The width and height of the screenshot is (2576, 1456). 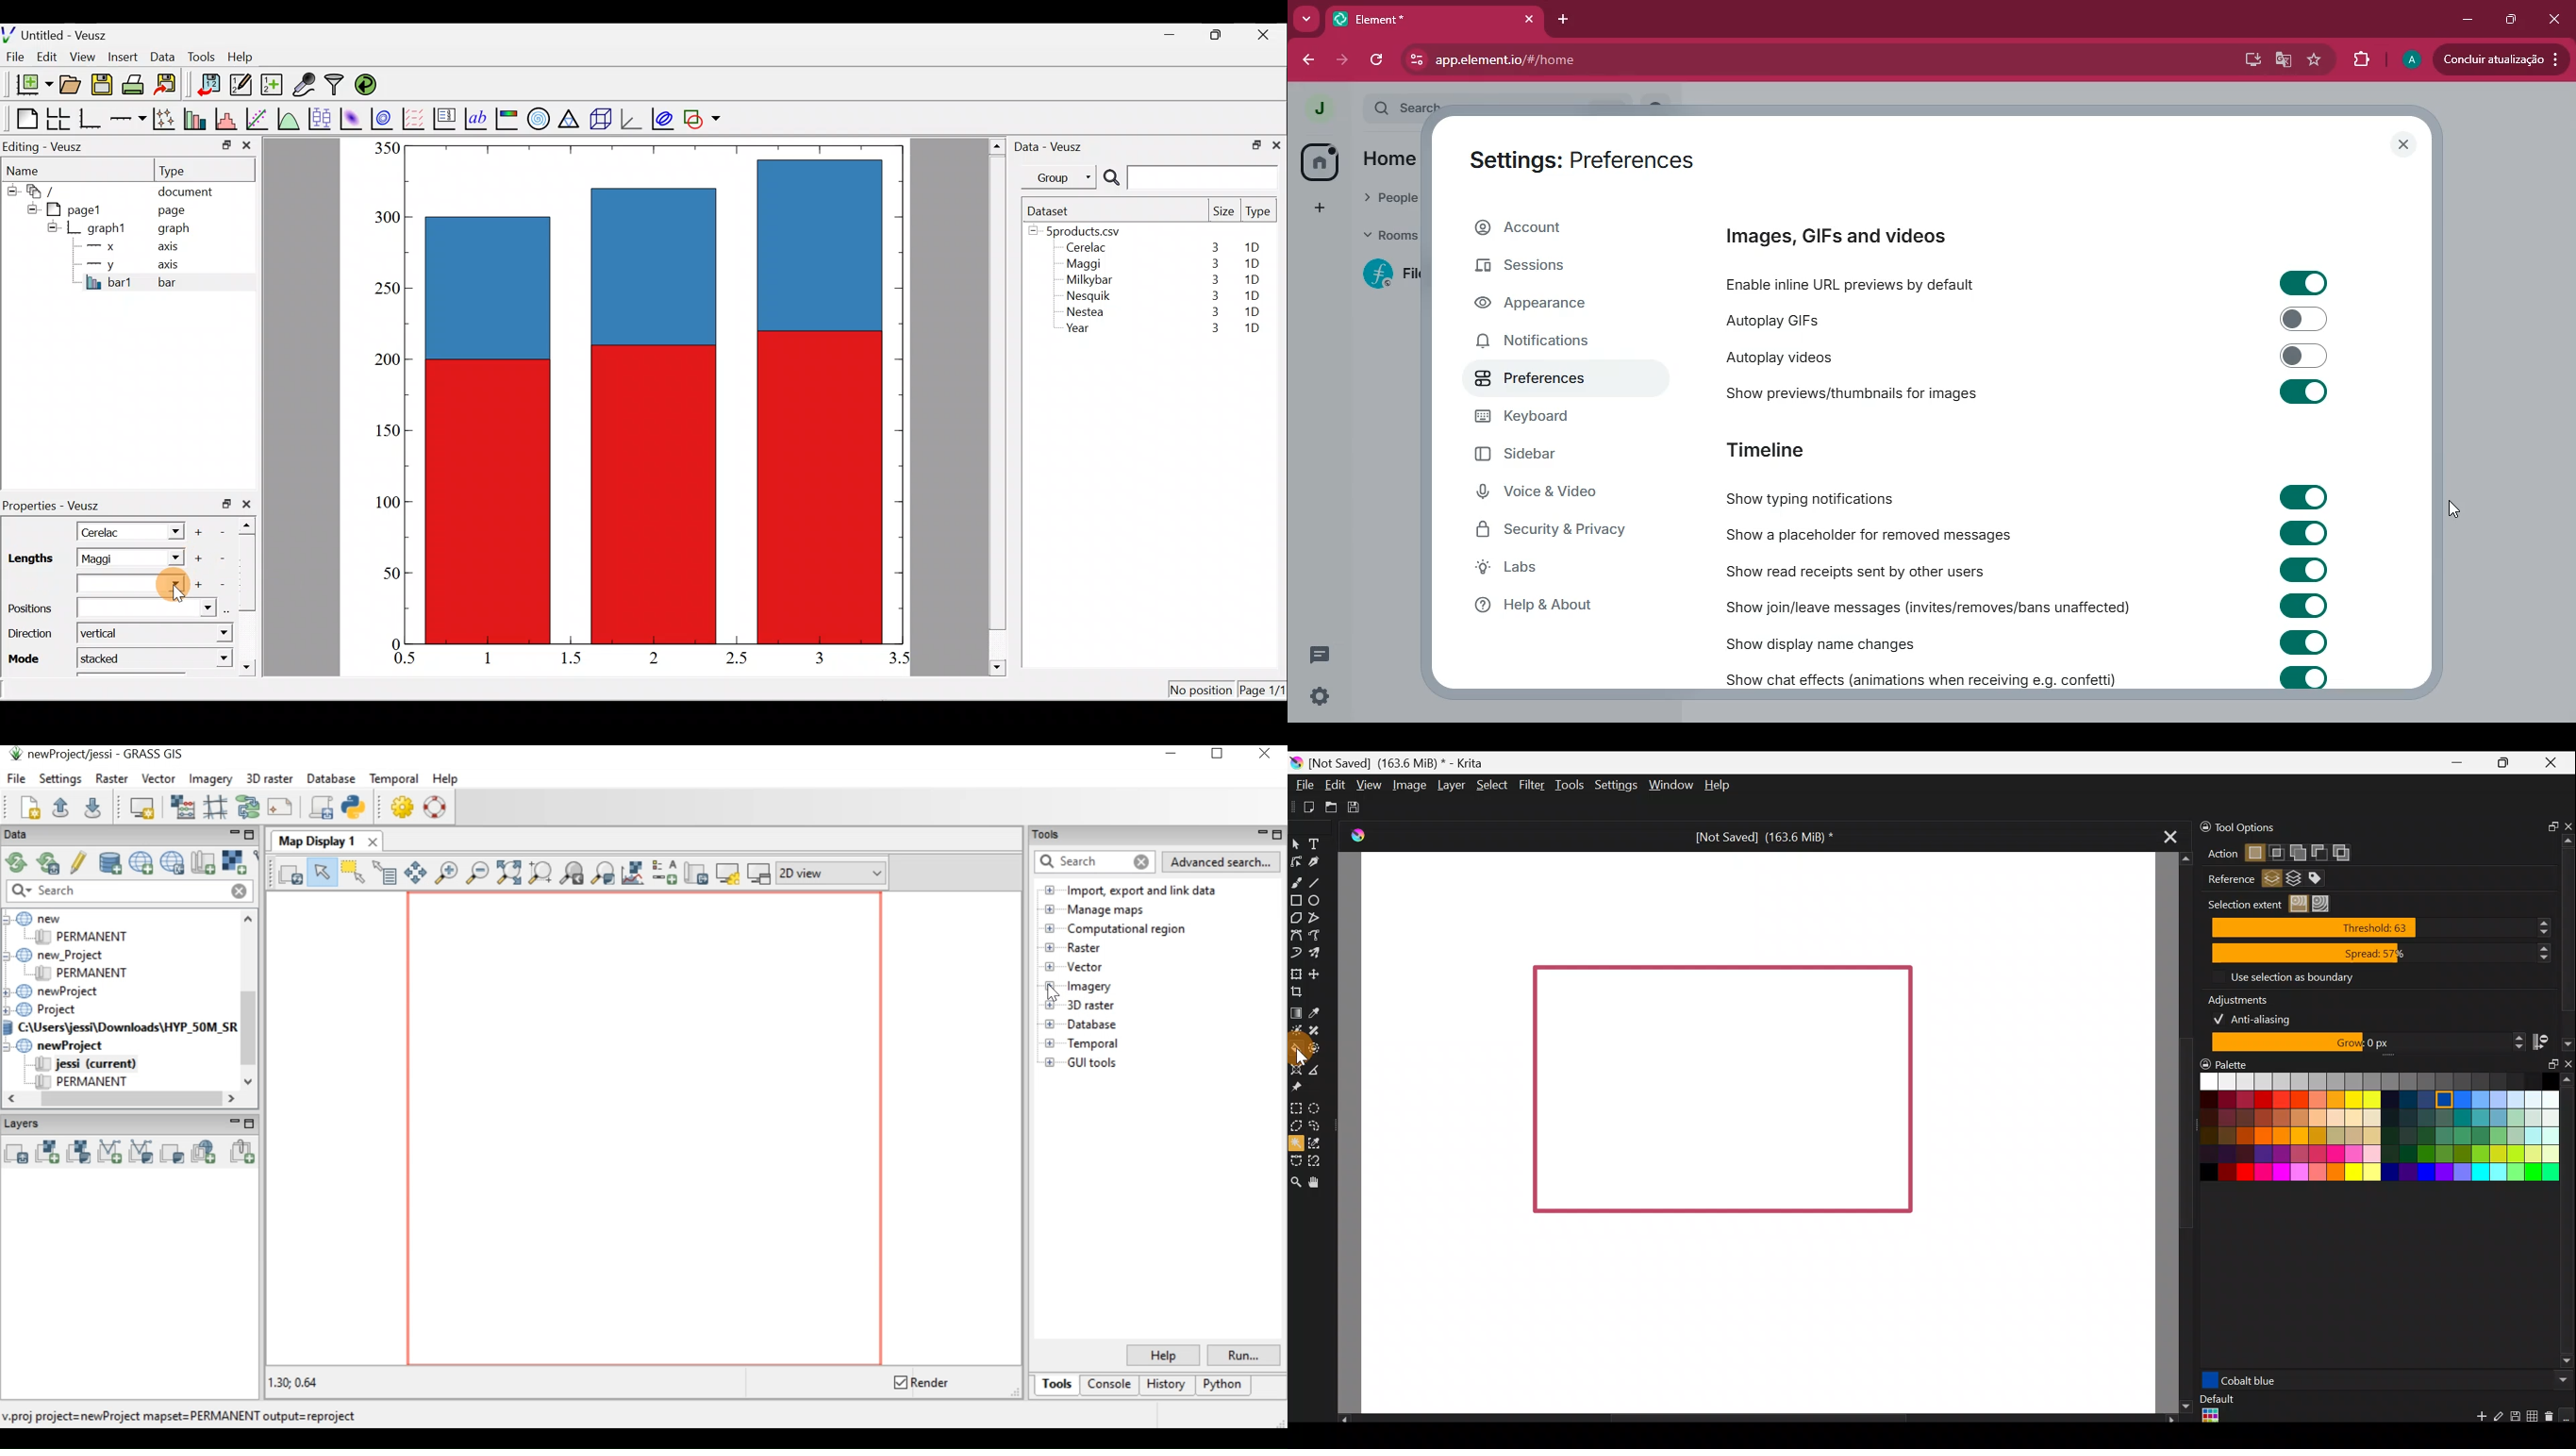 What do you see at coordinates (166, 119) in the screenshot?
I see `Plot points with lines and error bars` at bounding box center [166, 119].